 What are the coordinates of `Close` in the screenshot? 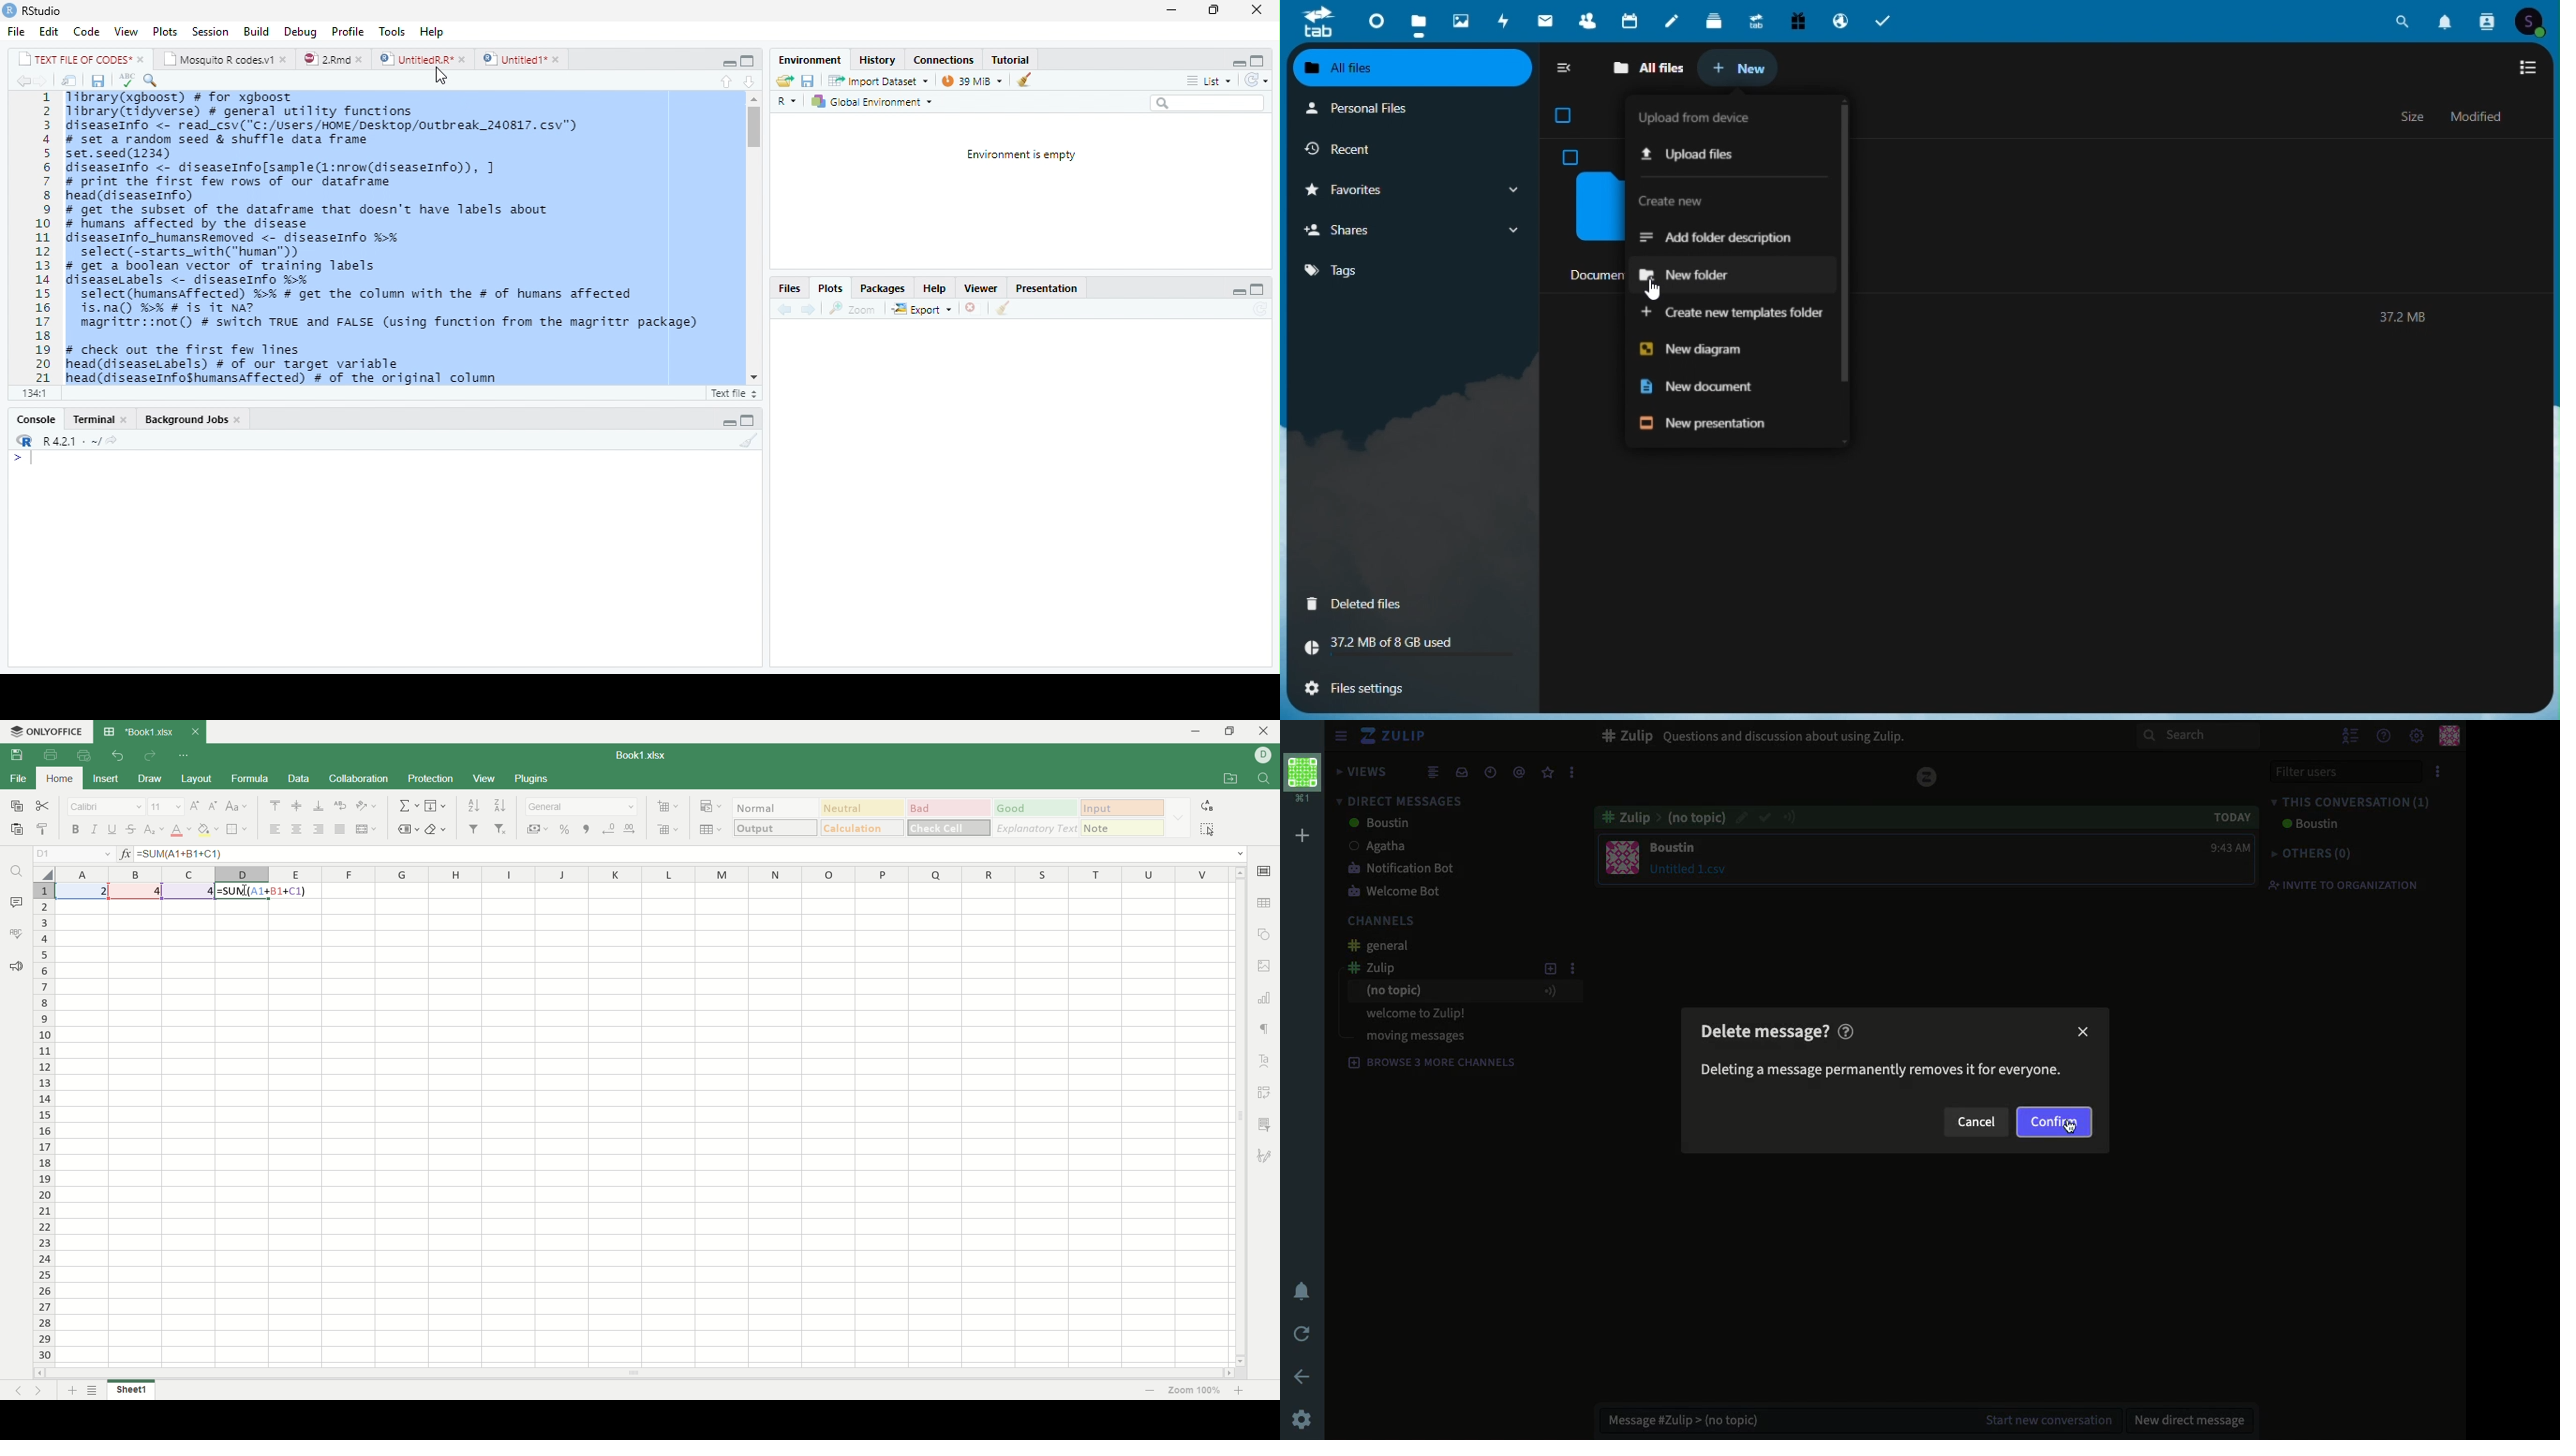 It's located at (1256, 10).